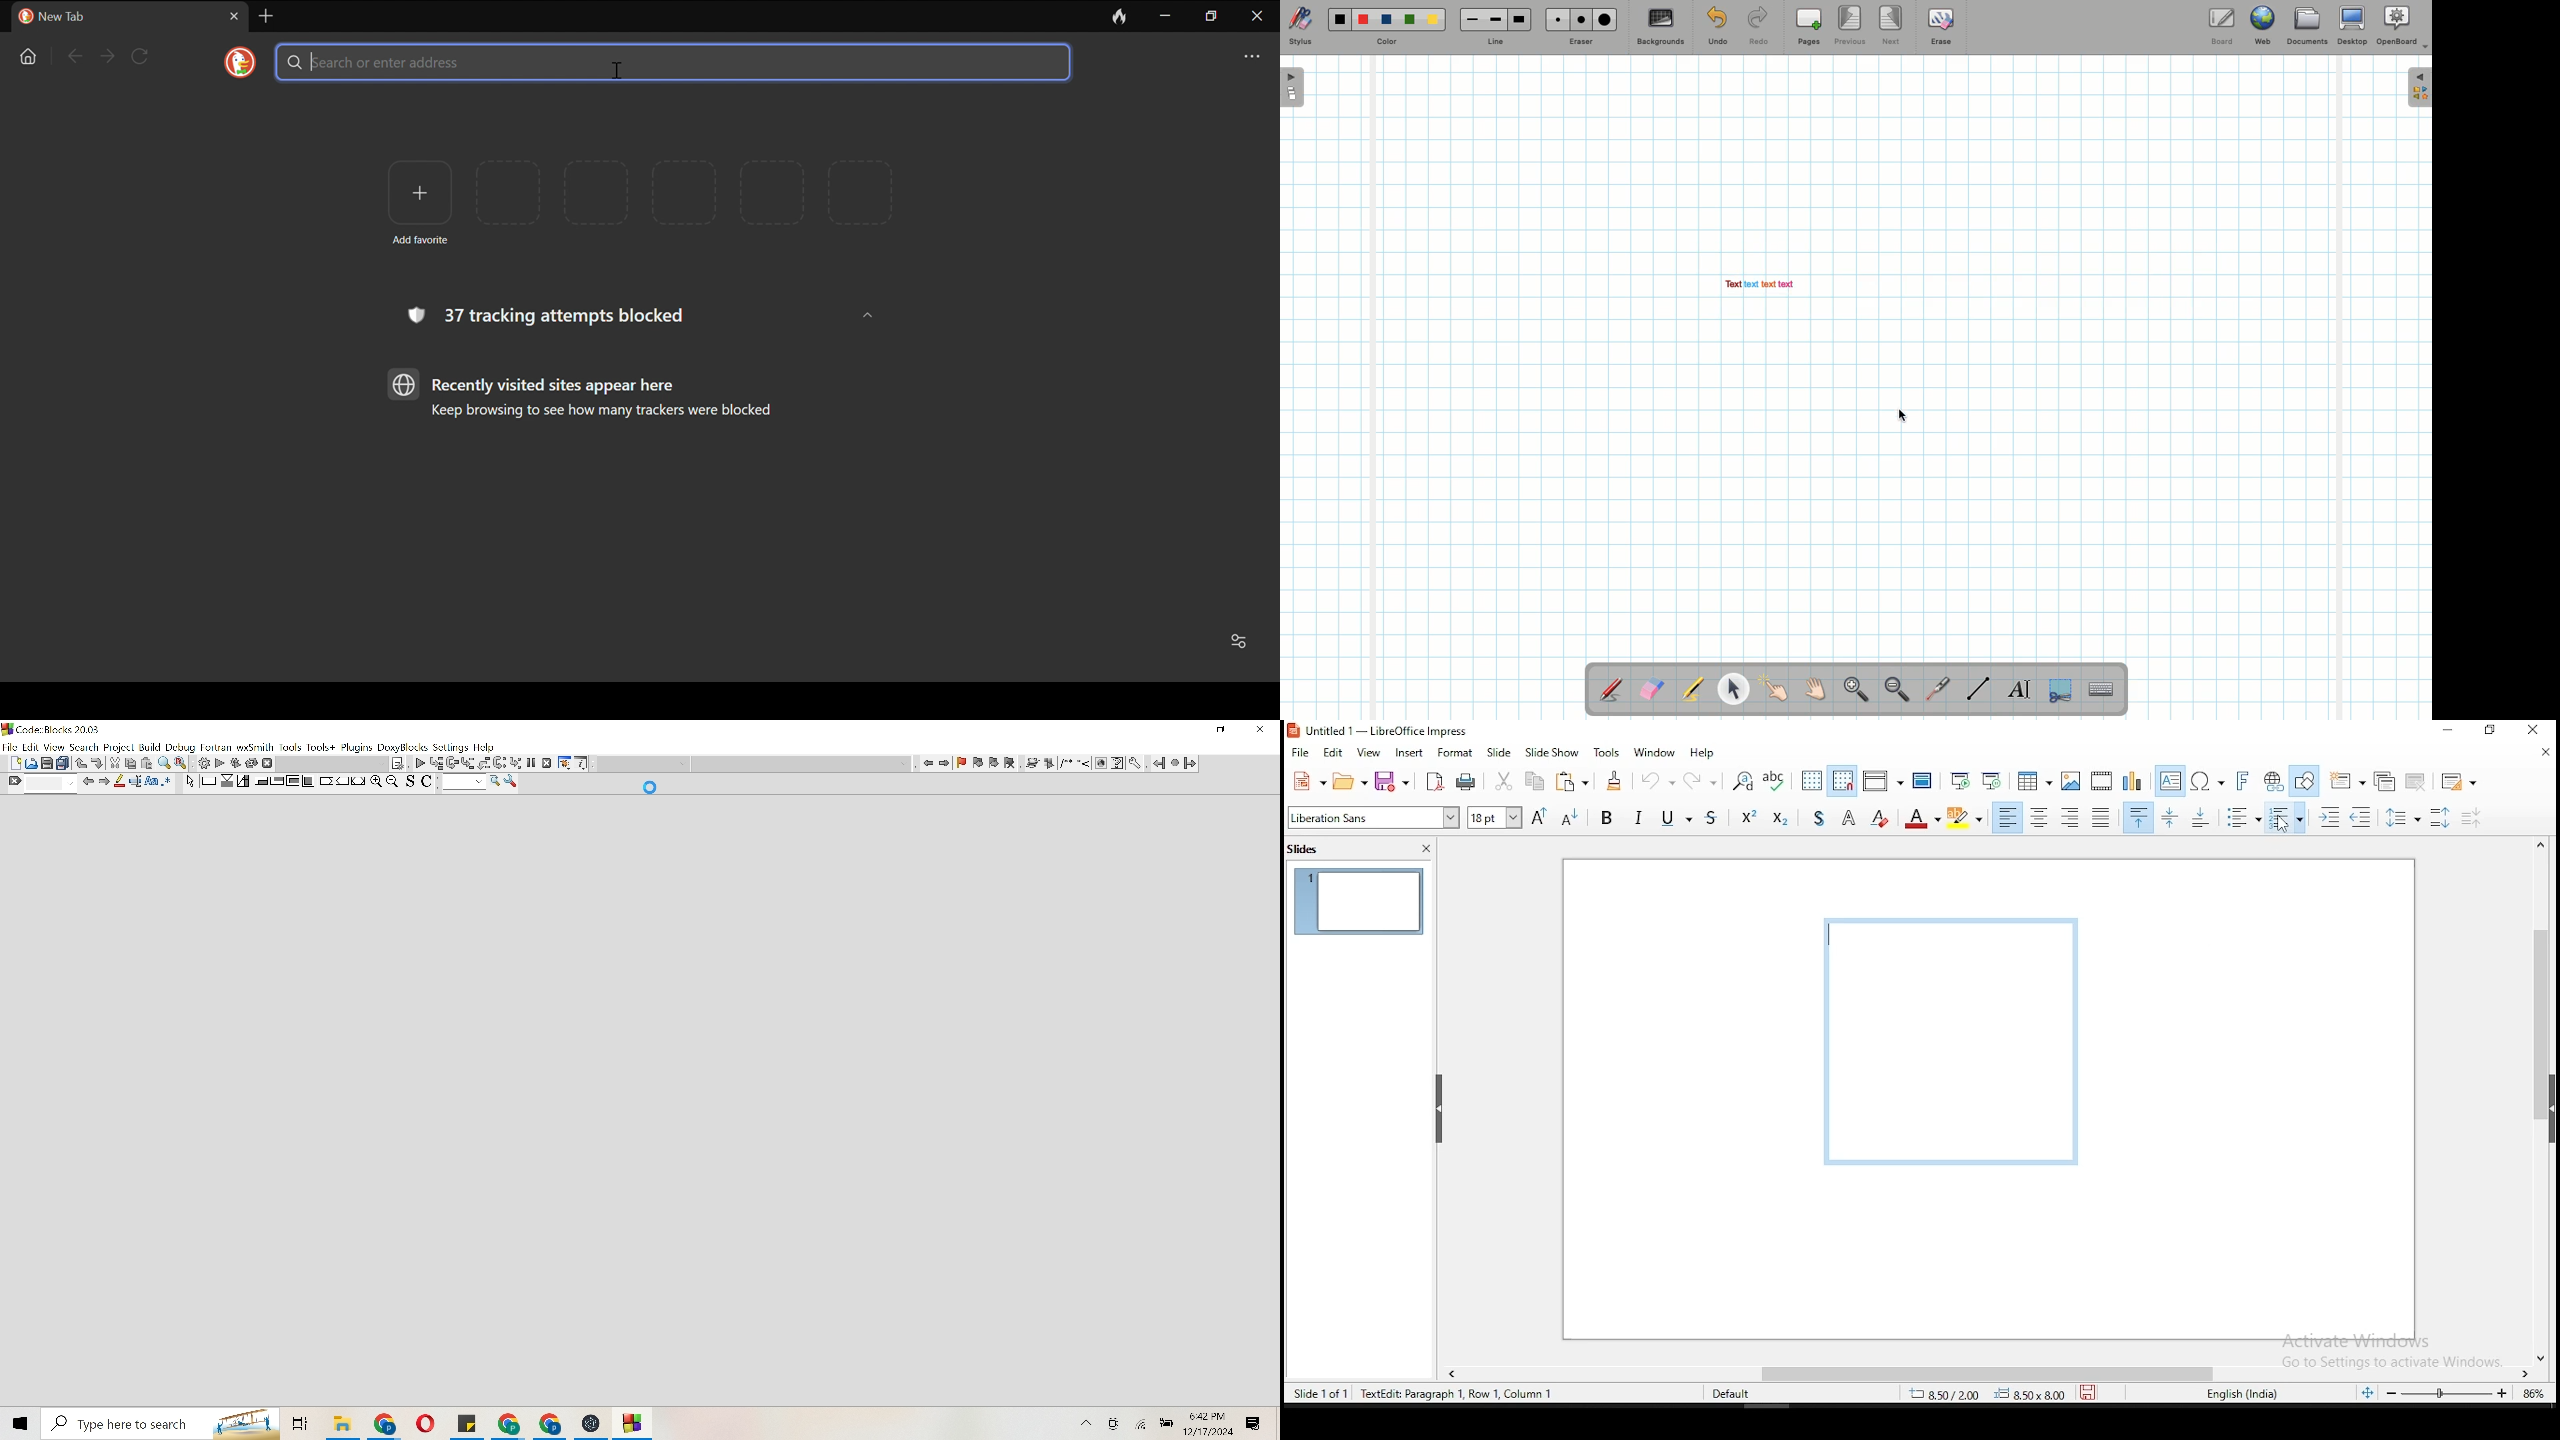 Image resolution: width=2576 pixels, height=1456 pixels. I want to click on align center, so click(2040, 818).